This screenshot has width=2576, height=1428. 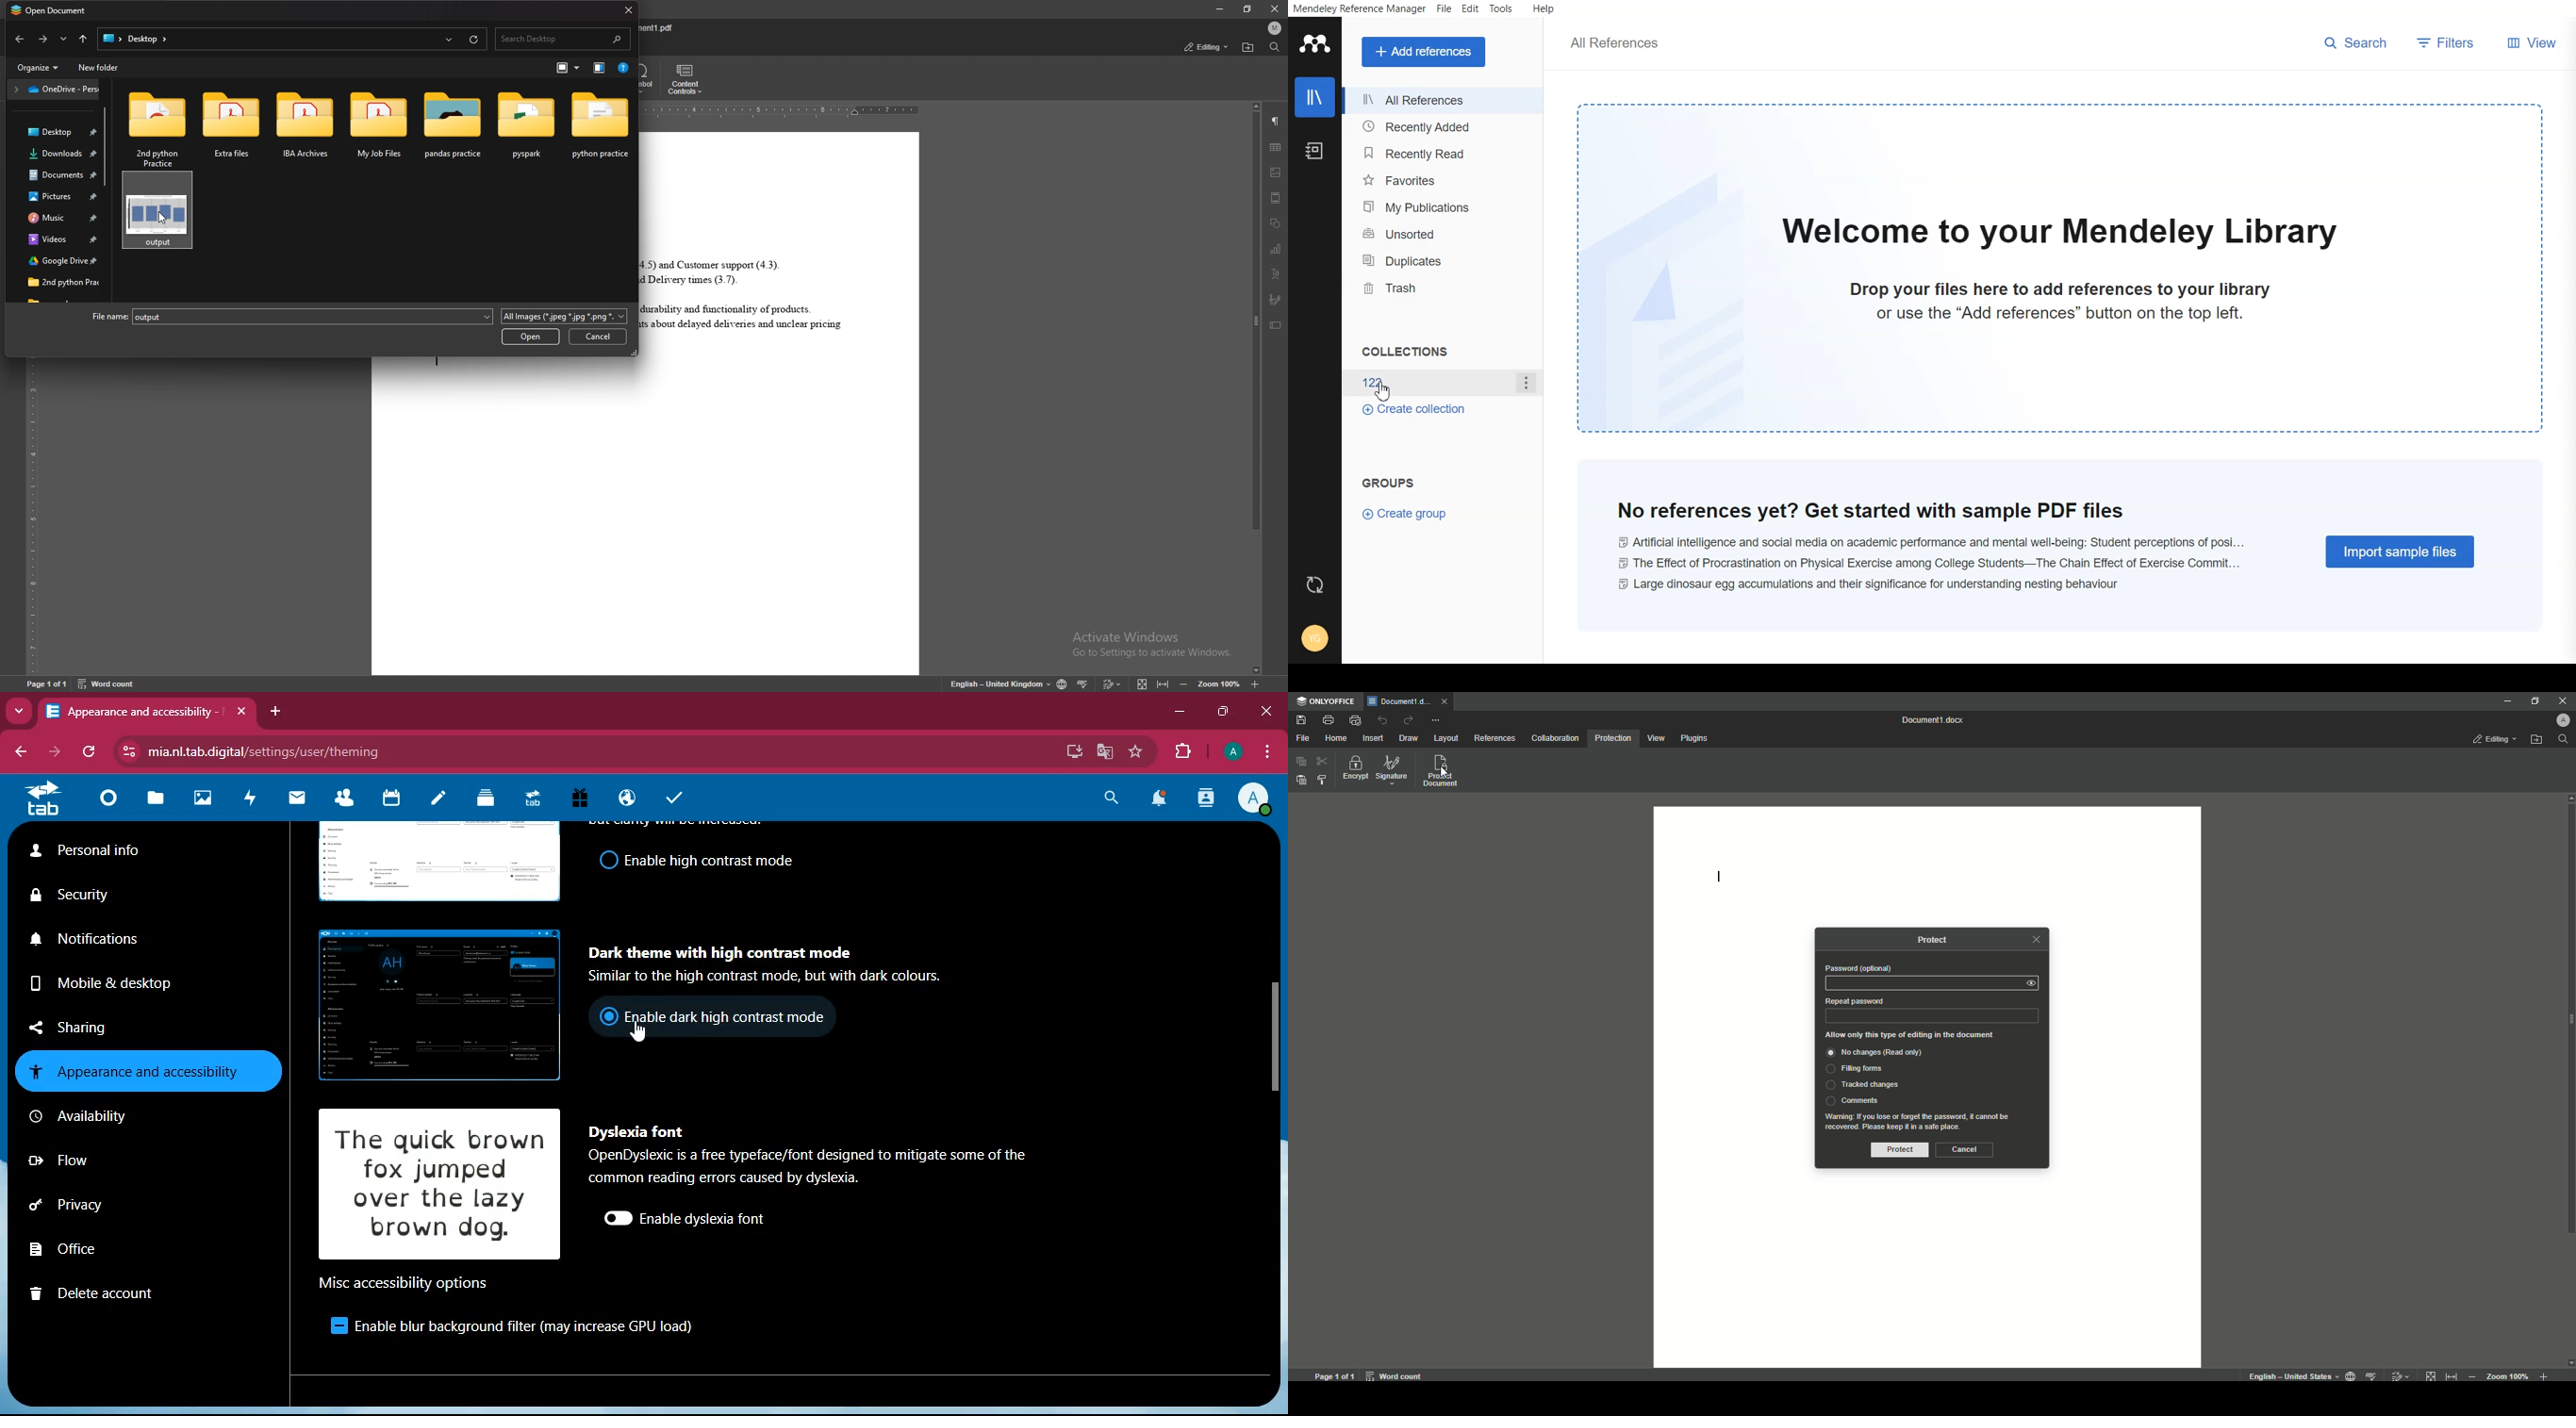 What do you see at coordinates (1921, 982) in the screenshot?
I see `type` at bounding box center [1921, 982].